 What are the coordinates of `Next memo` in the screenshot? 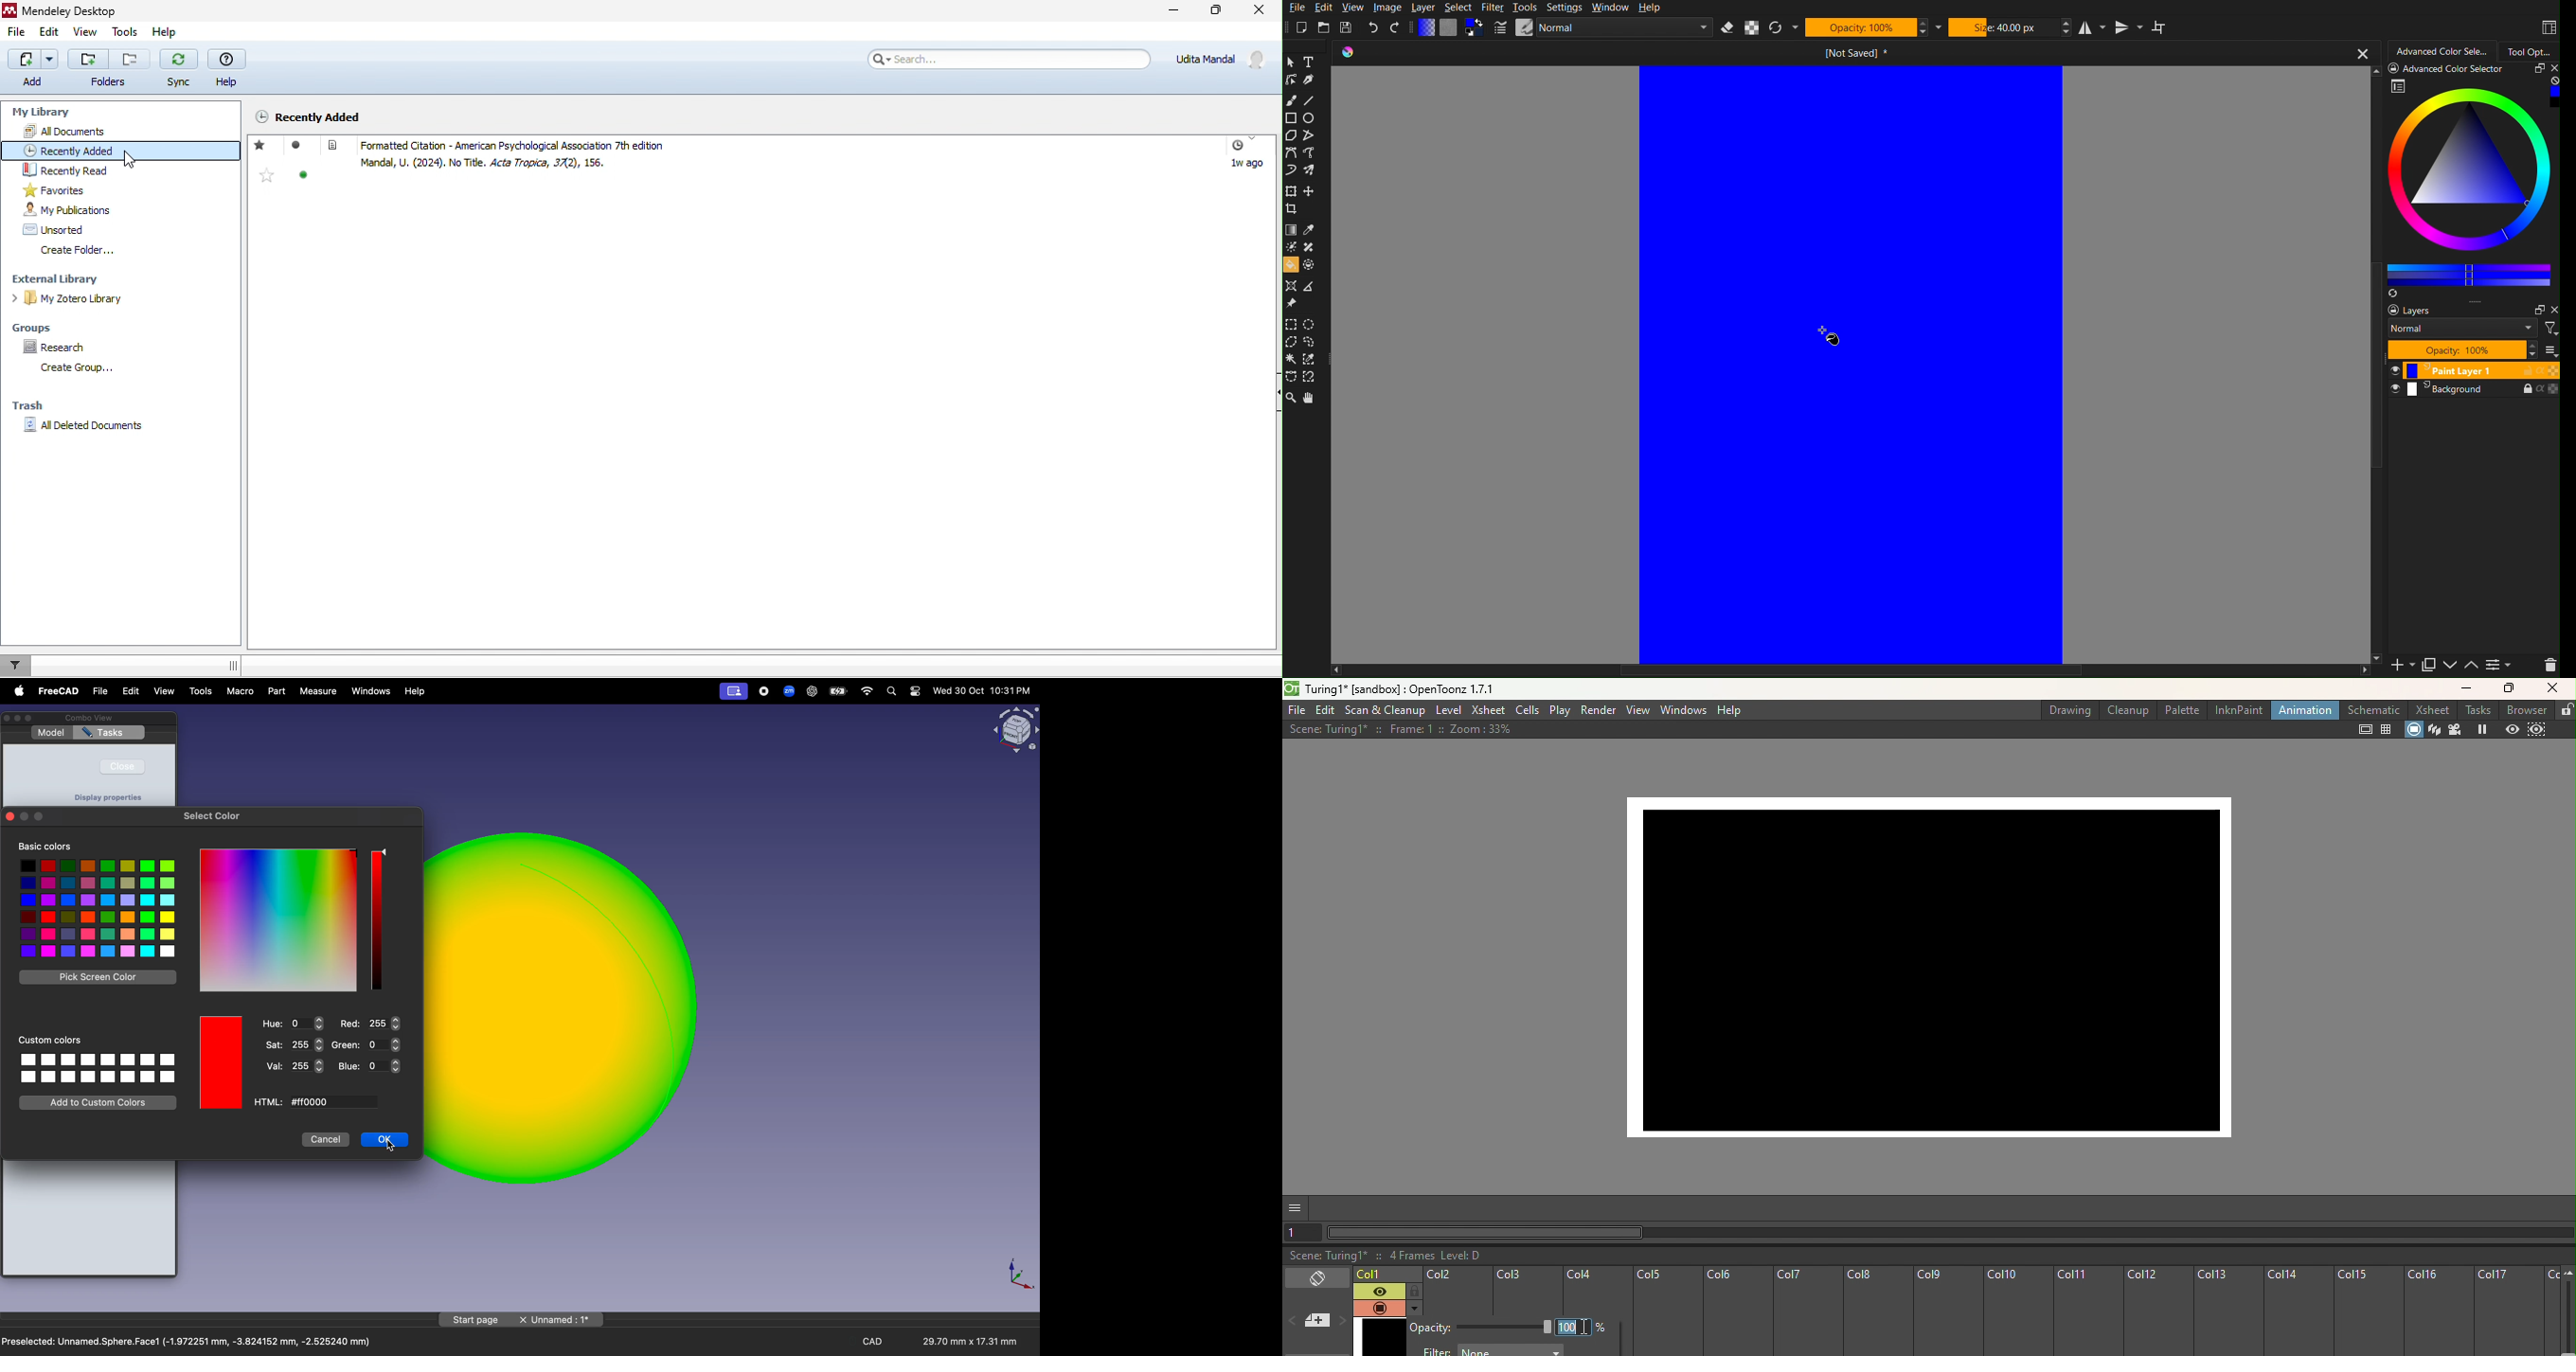 It's located at (1340, 1322).